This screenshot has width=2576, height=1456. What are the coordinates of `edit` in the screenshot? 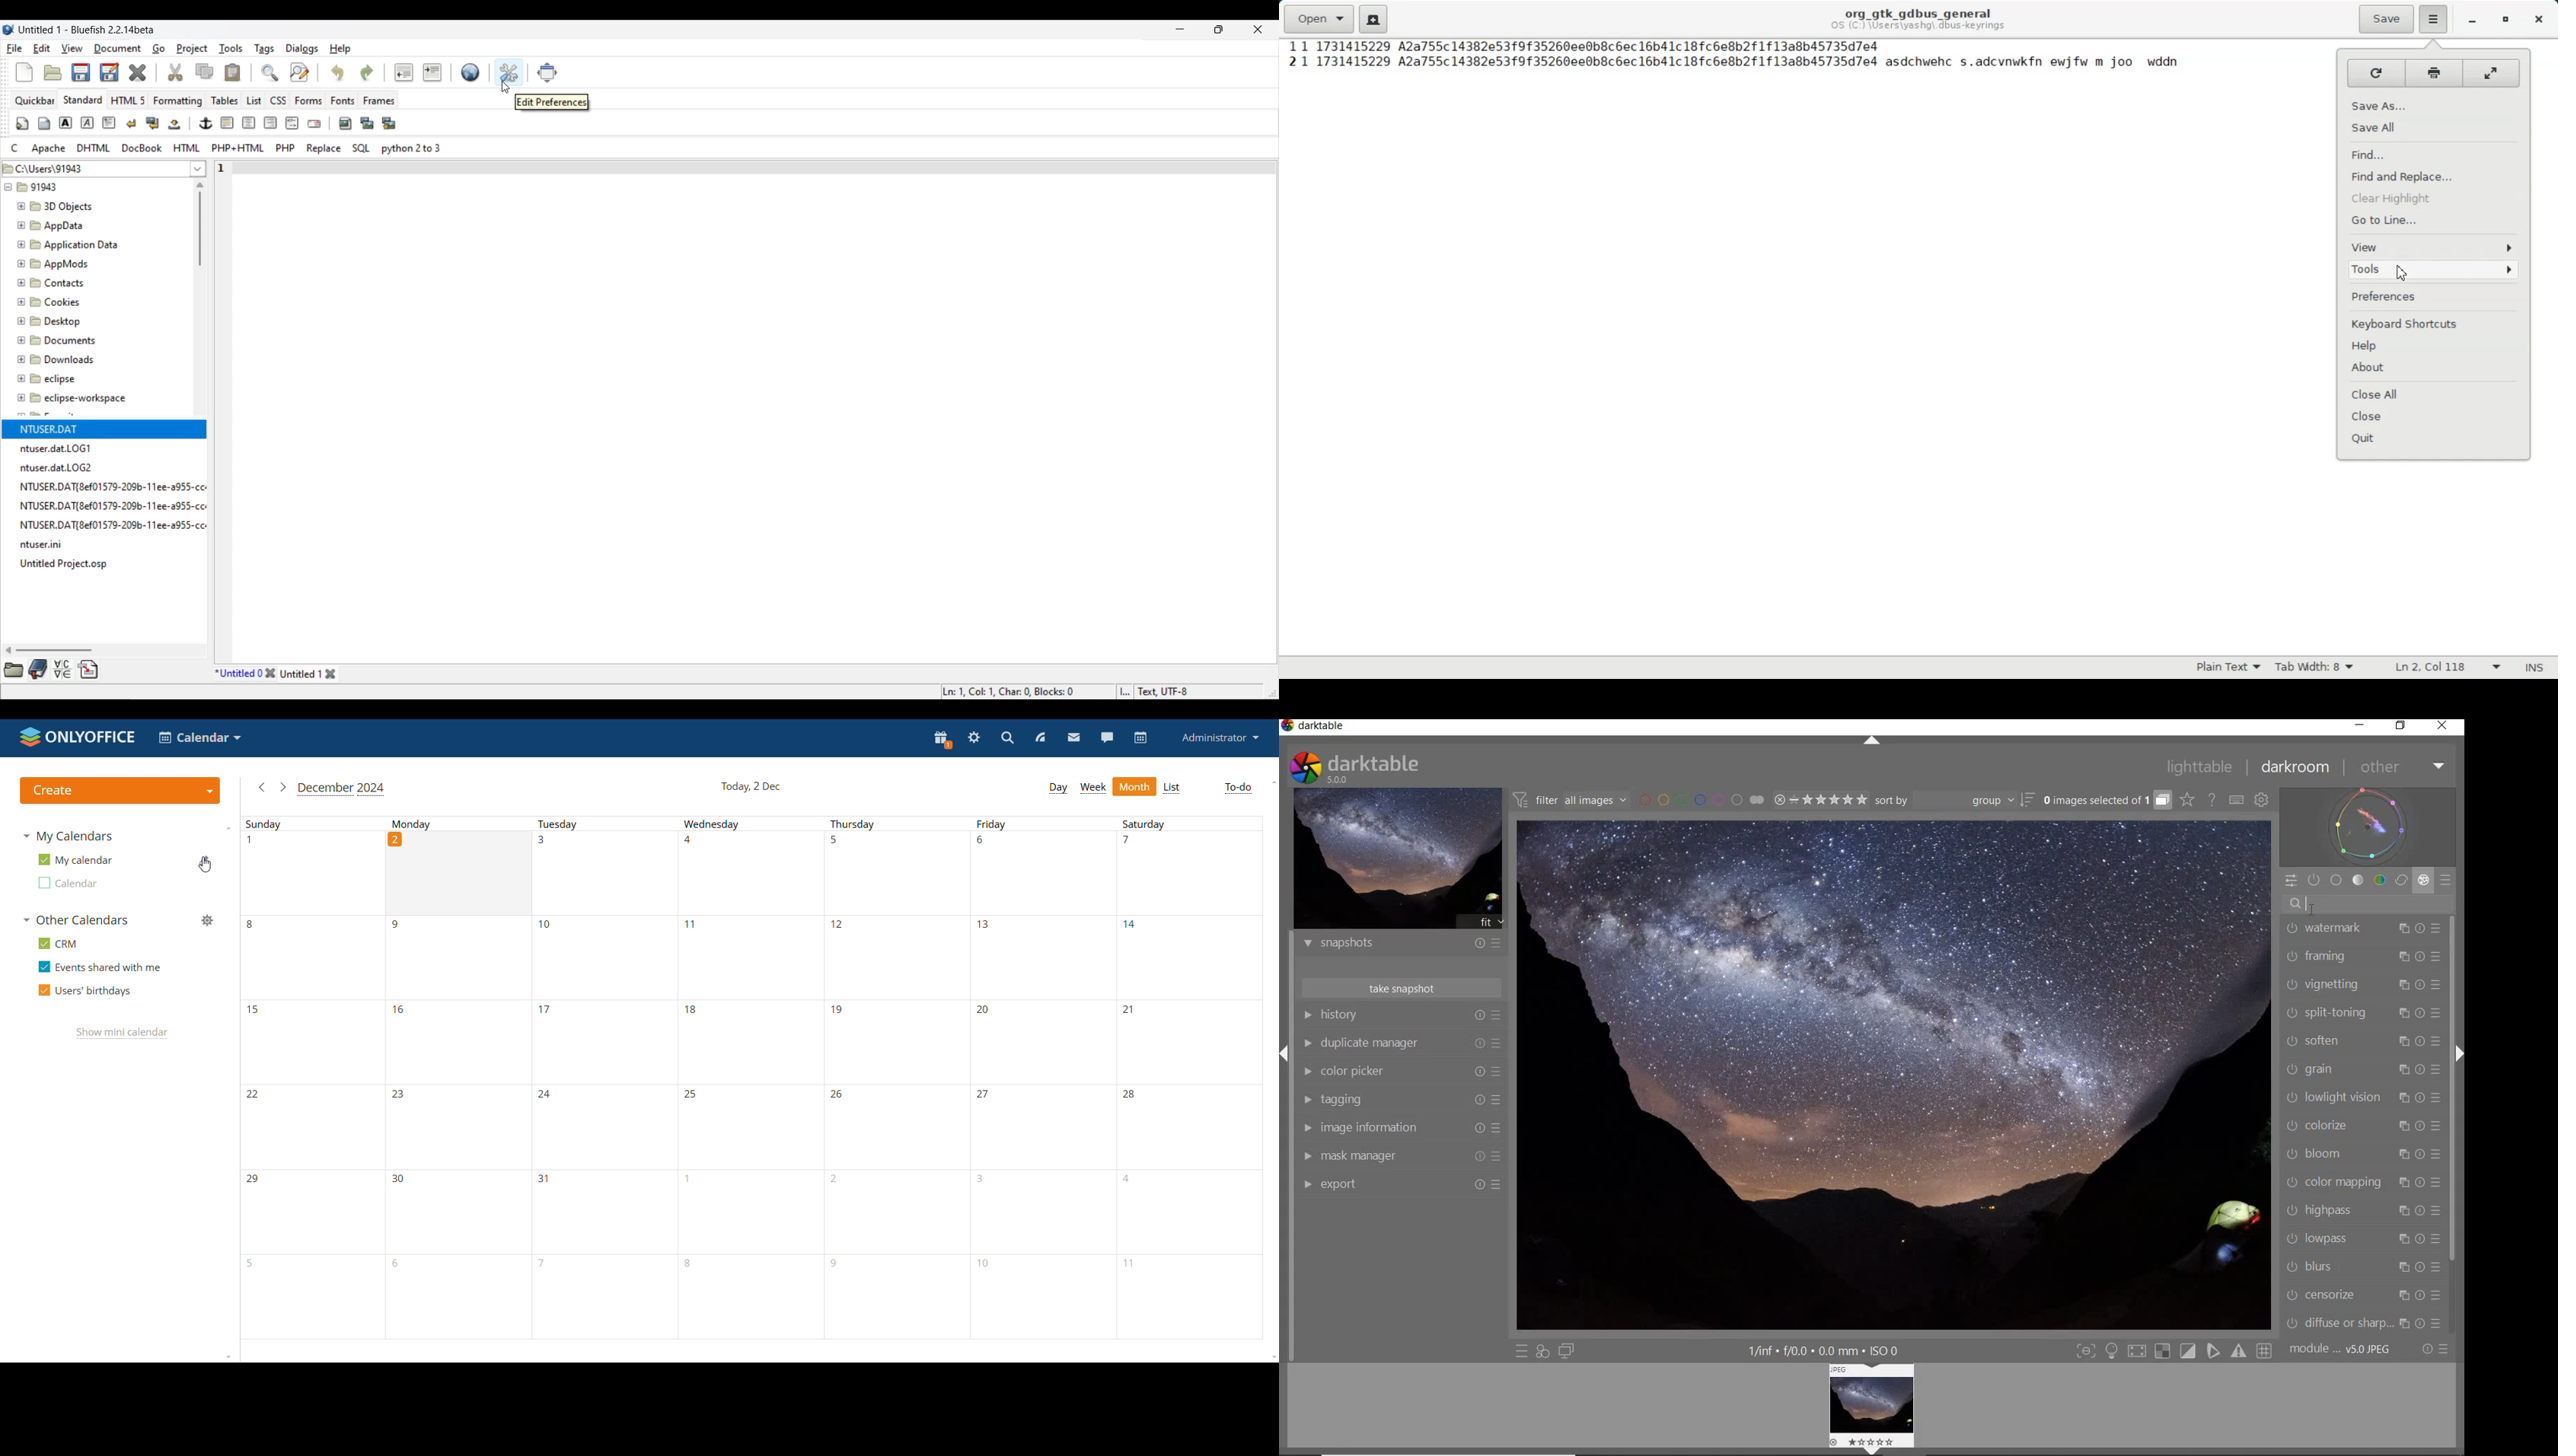 It's located at (206, 862).